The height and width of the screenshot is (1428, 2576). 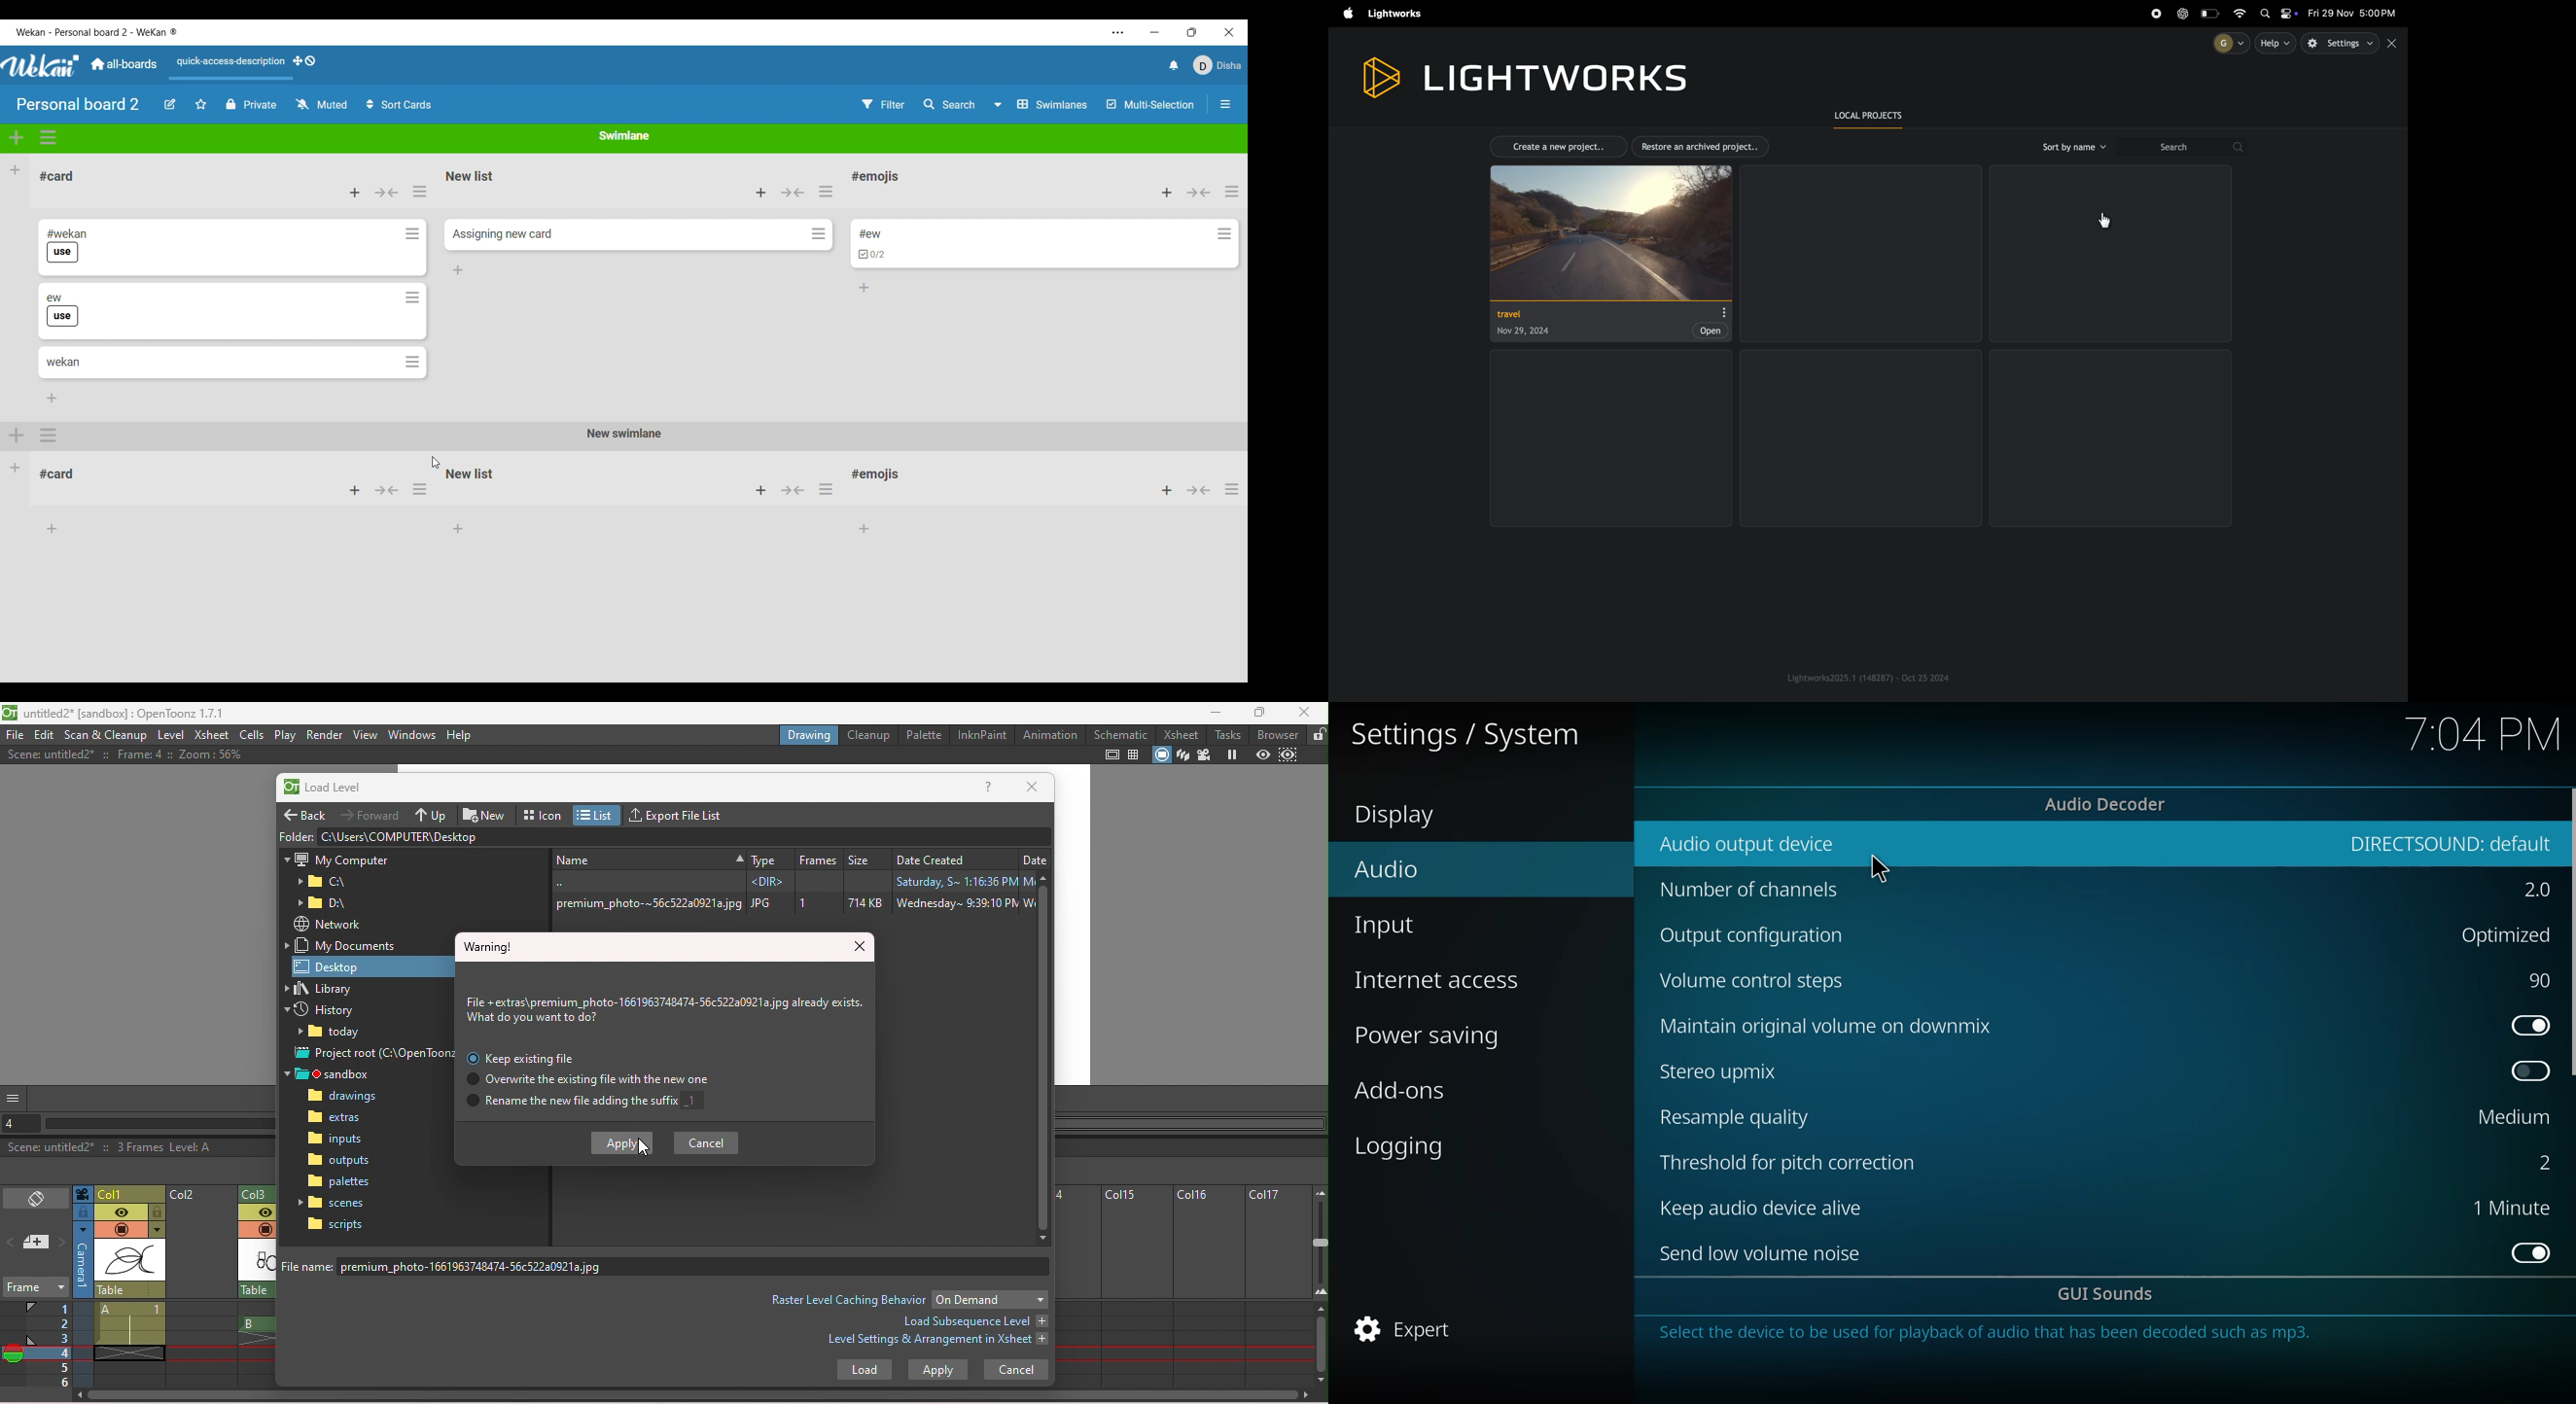 What do you see at coordinates (2484, 734) in the screenshot?
I see `time` at bounding box center [2484, 734].